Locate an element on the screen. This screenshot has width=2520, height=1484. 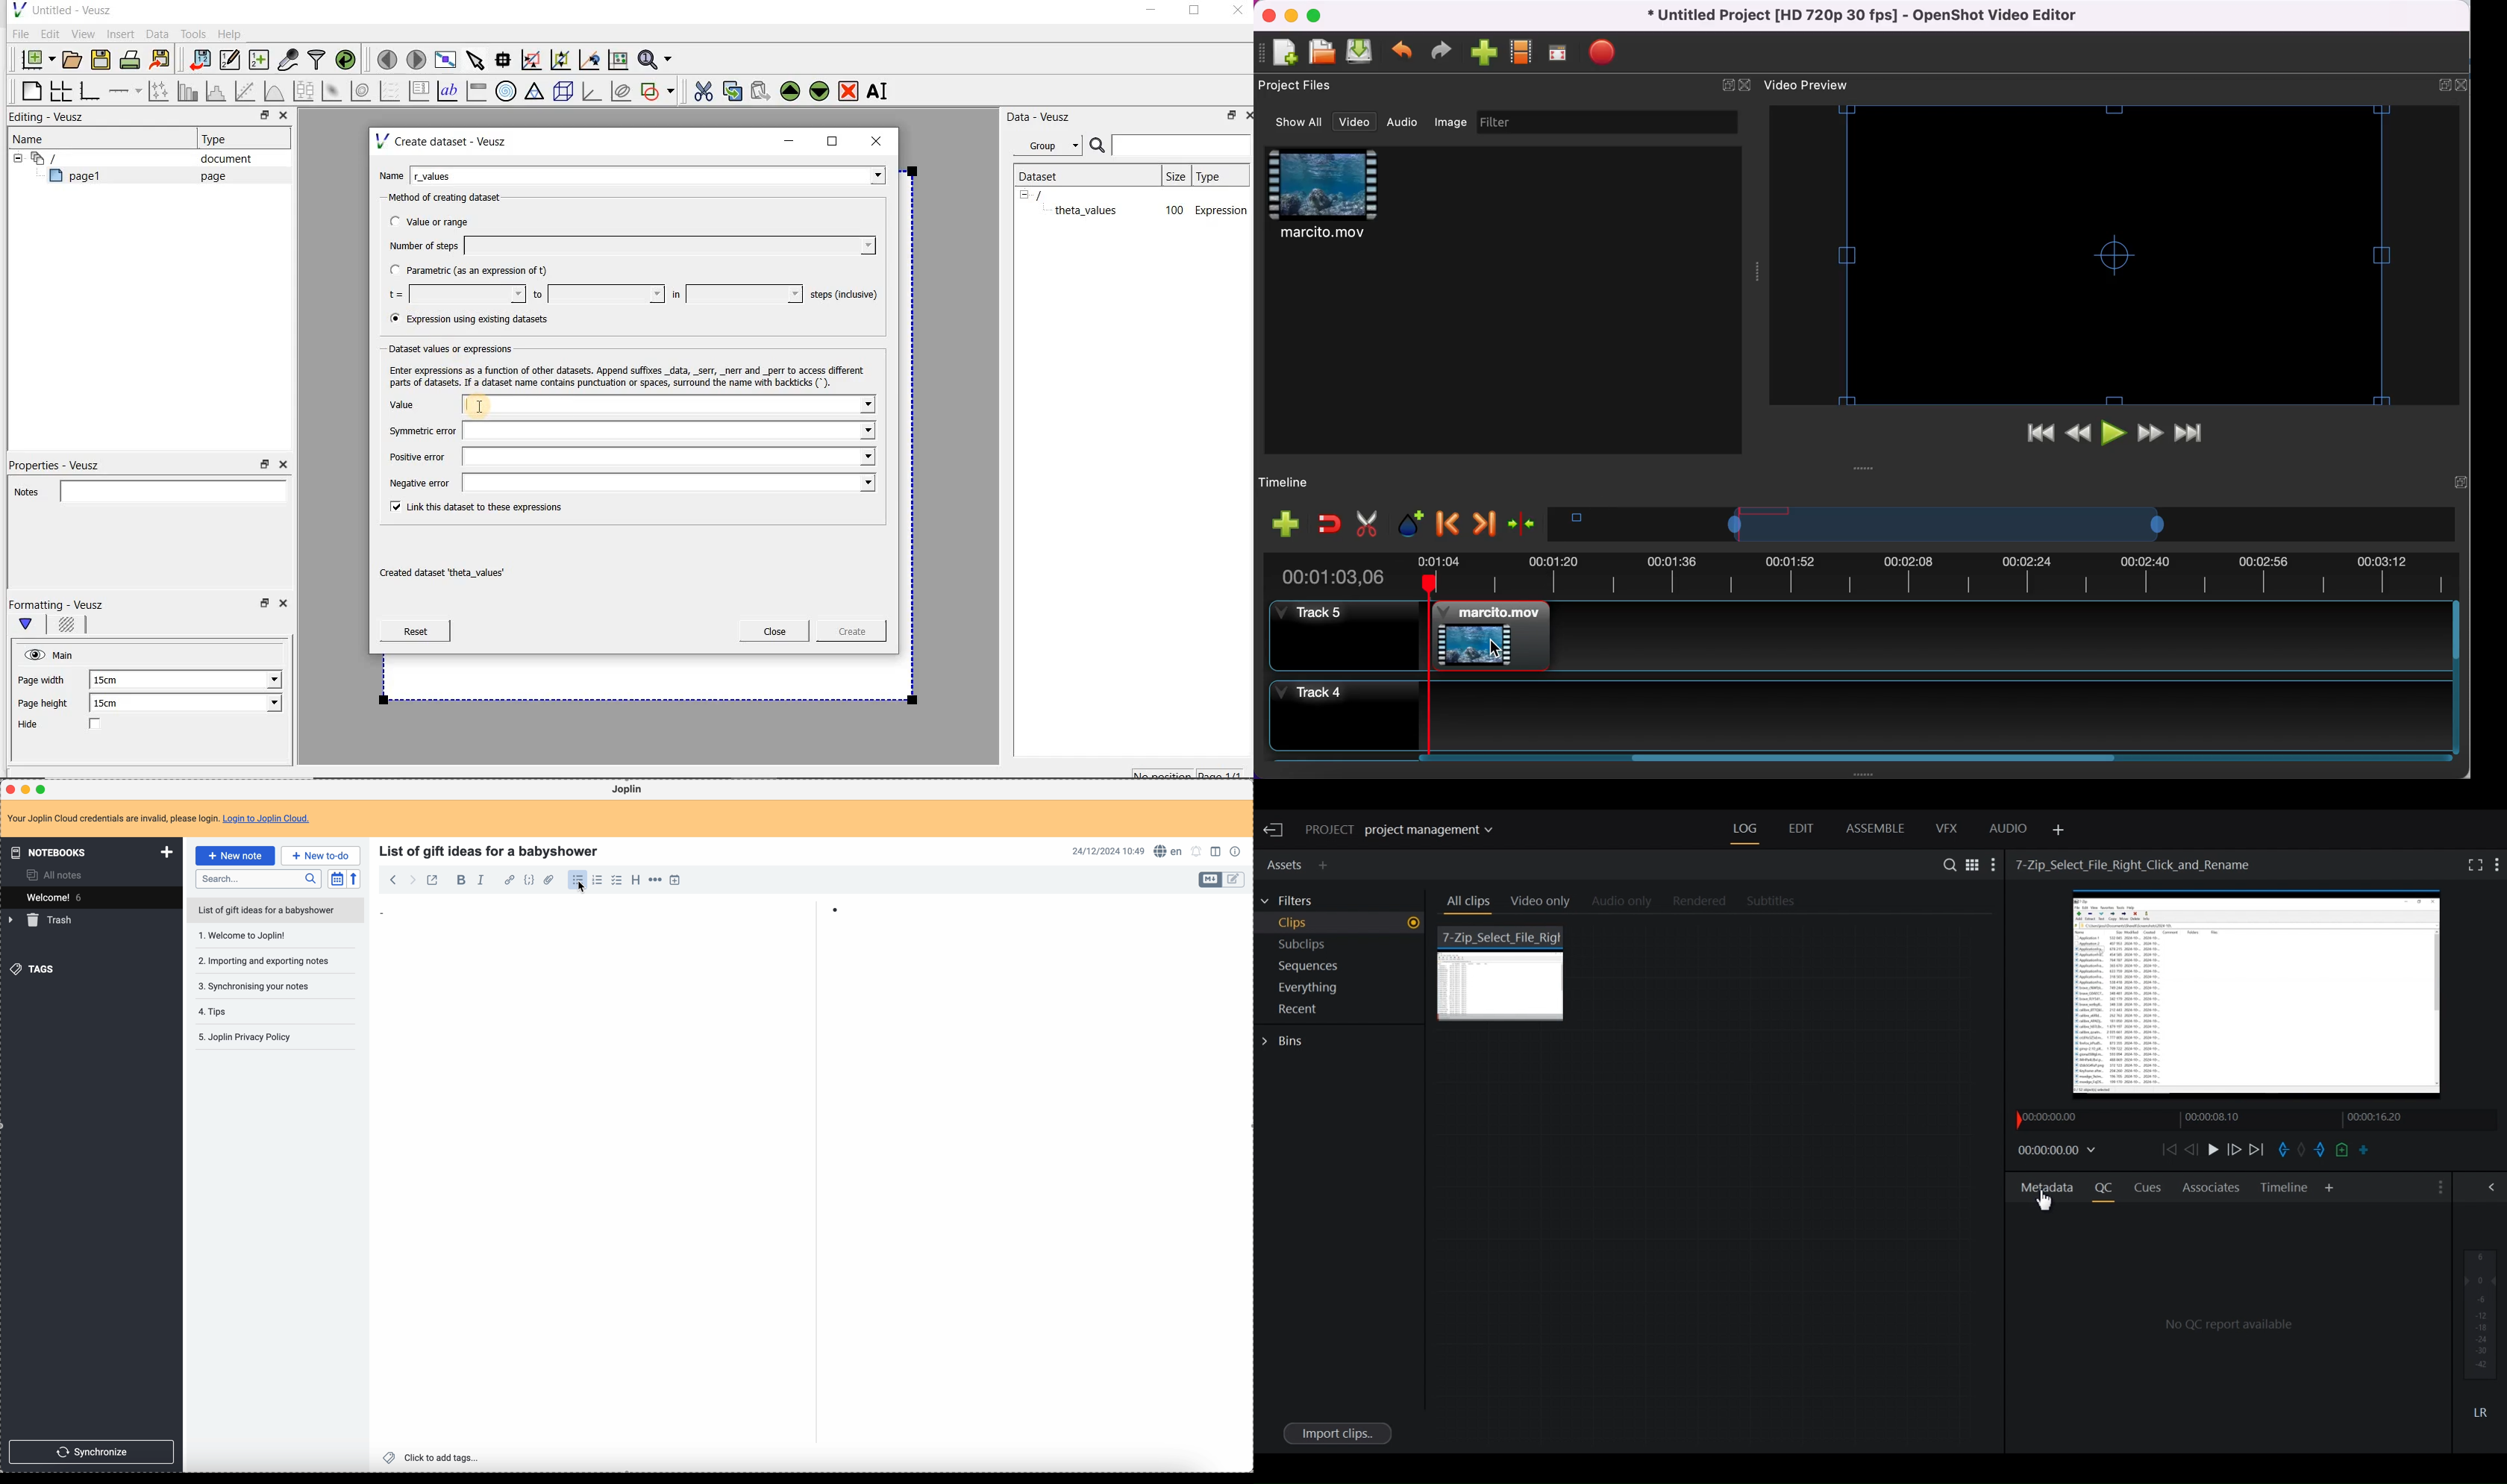
toggle edit layout is located at coordinates (1234, 880).